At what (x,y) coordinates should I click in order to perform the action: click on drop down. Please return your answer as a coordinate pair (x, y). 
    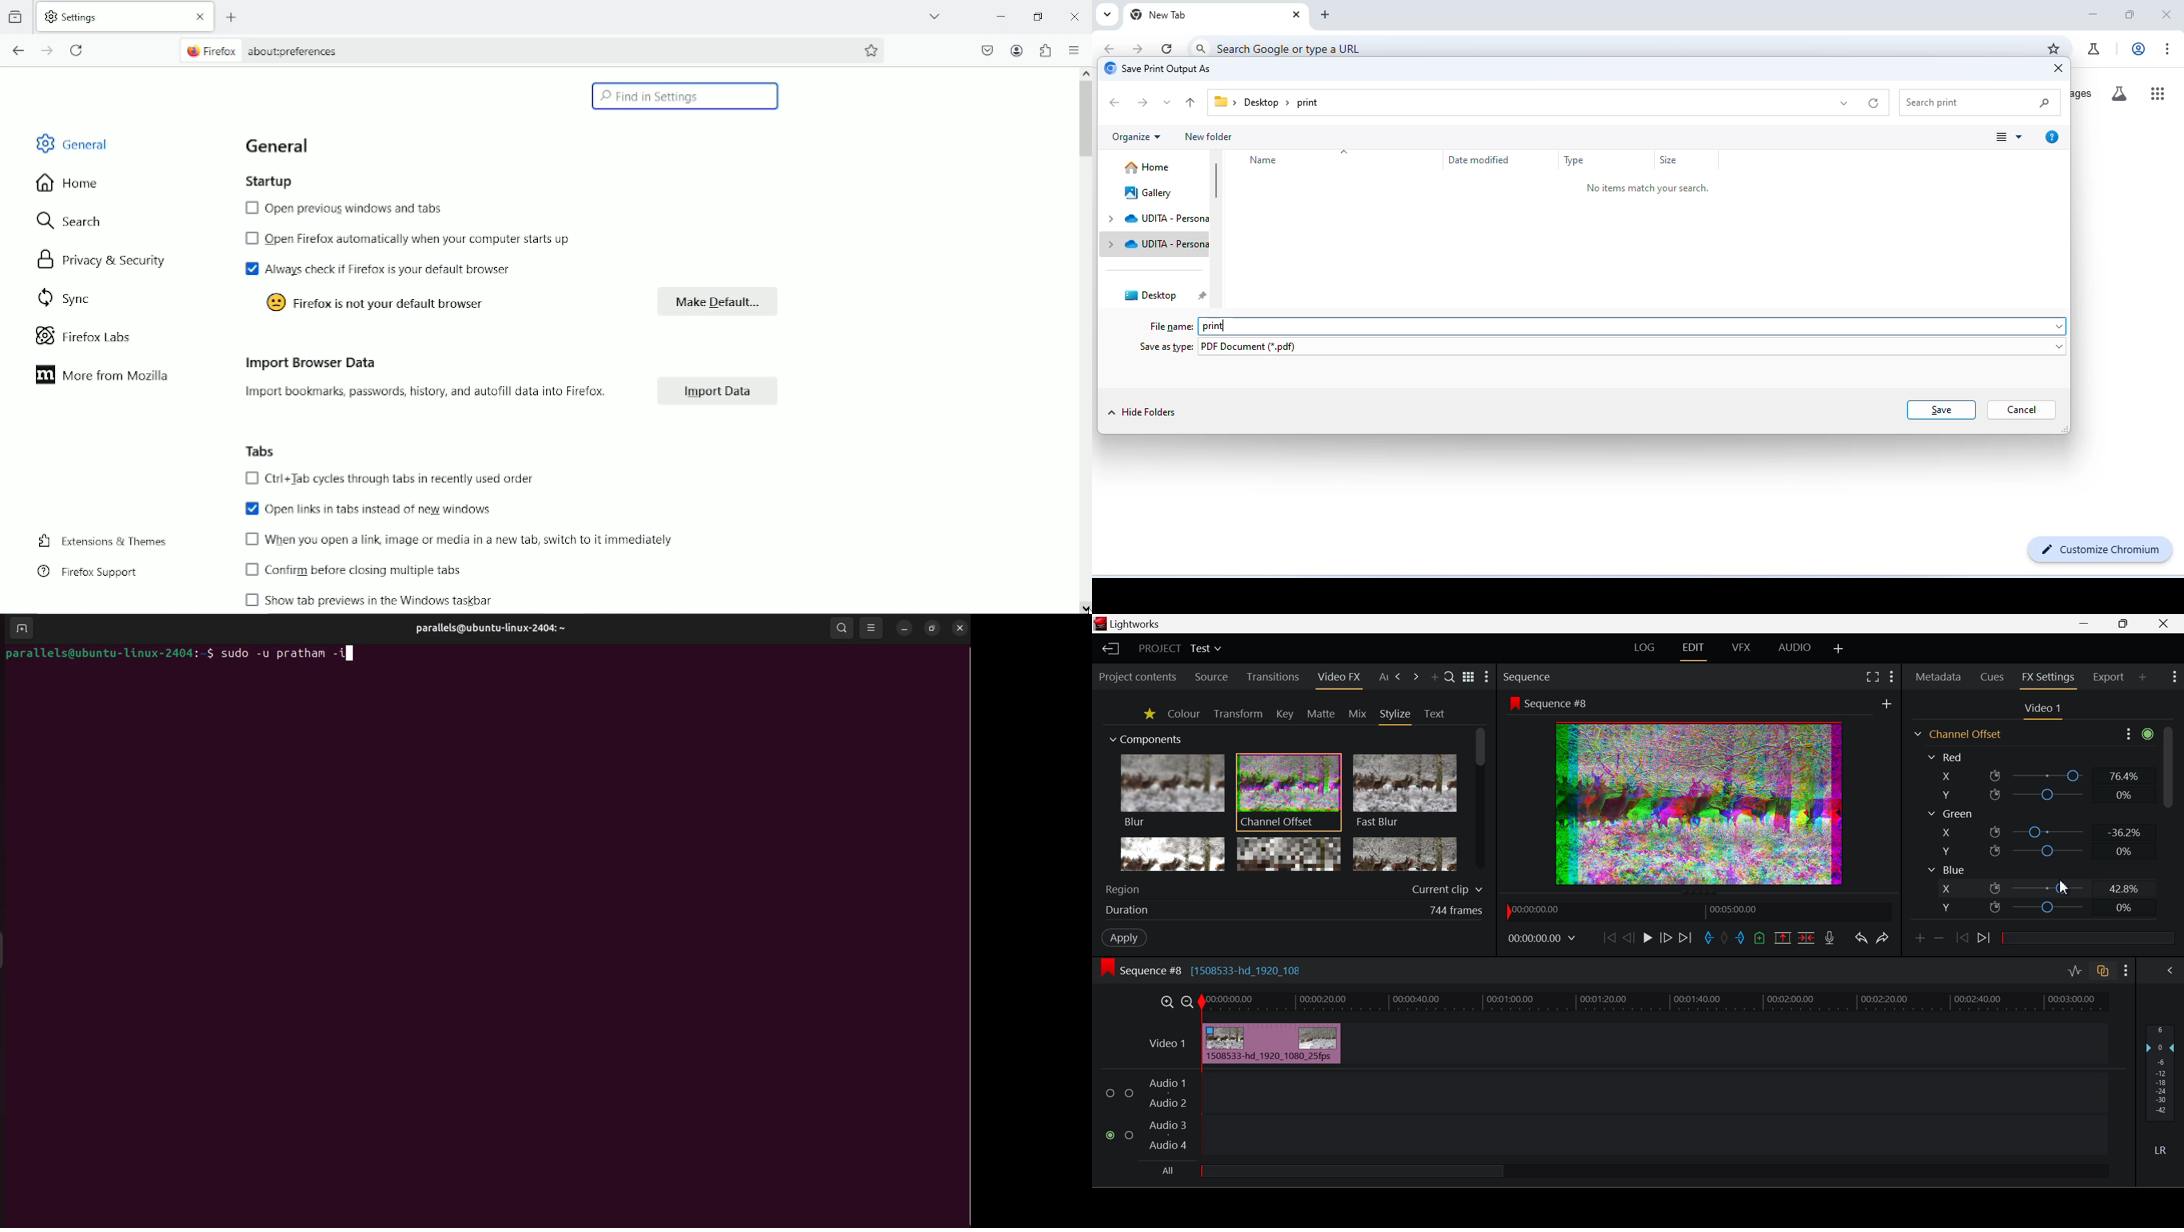
    Looking at the image, I should click on (1345, 149).